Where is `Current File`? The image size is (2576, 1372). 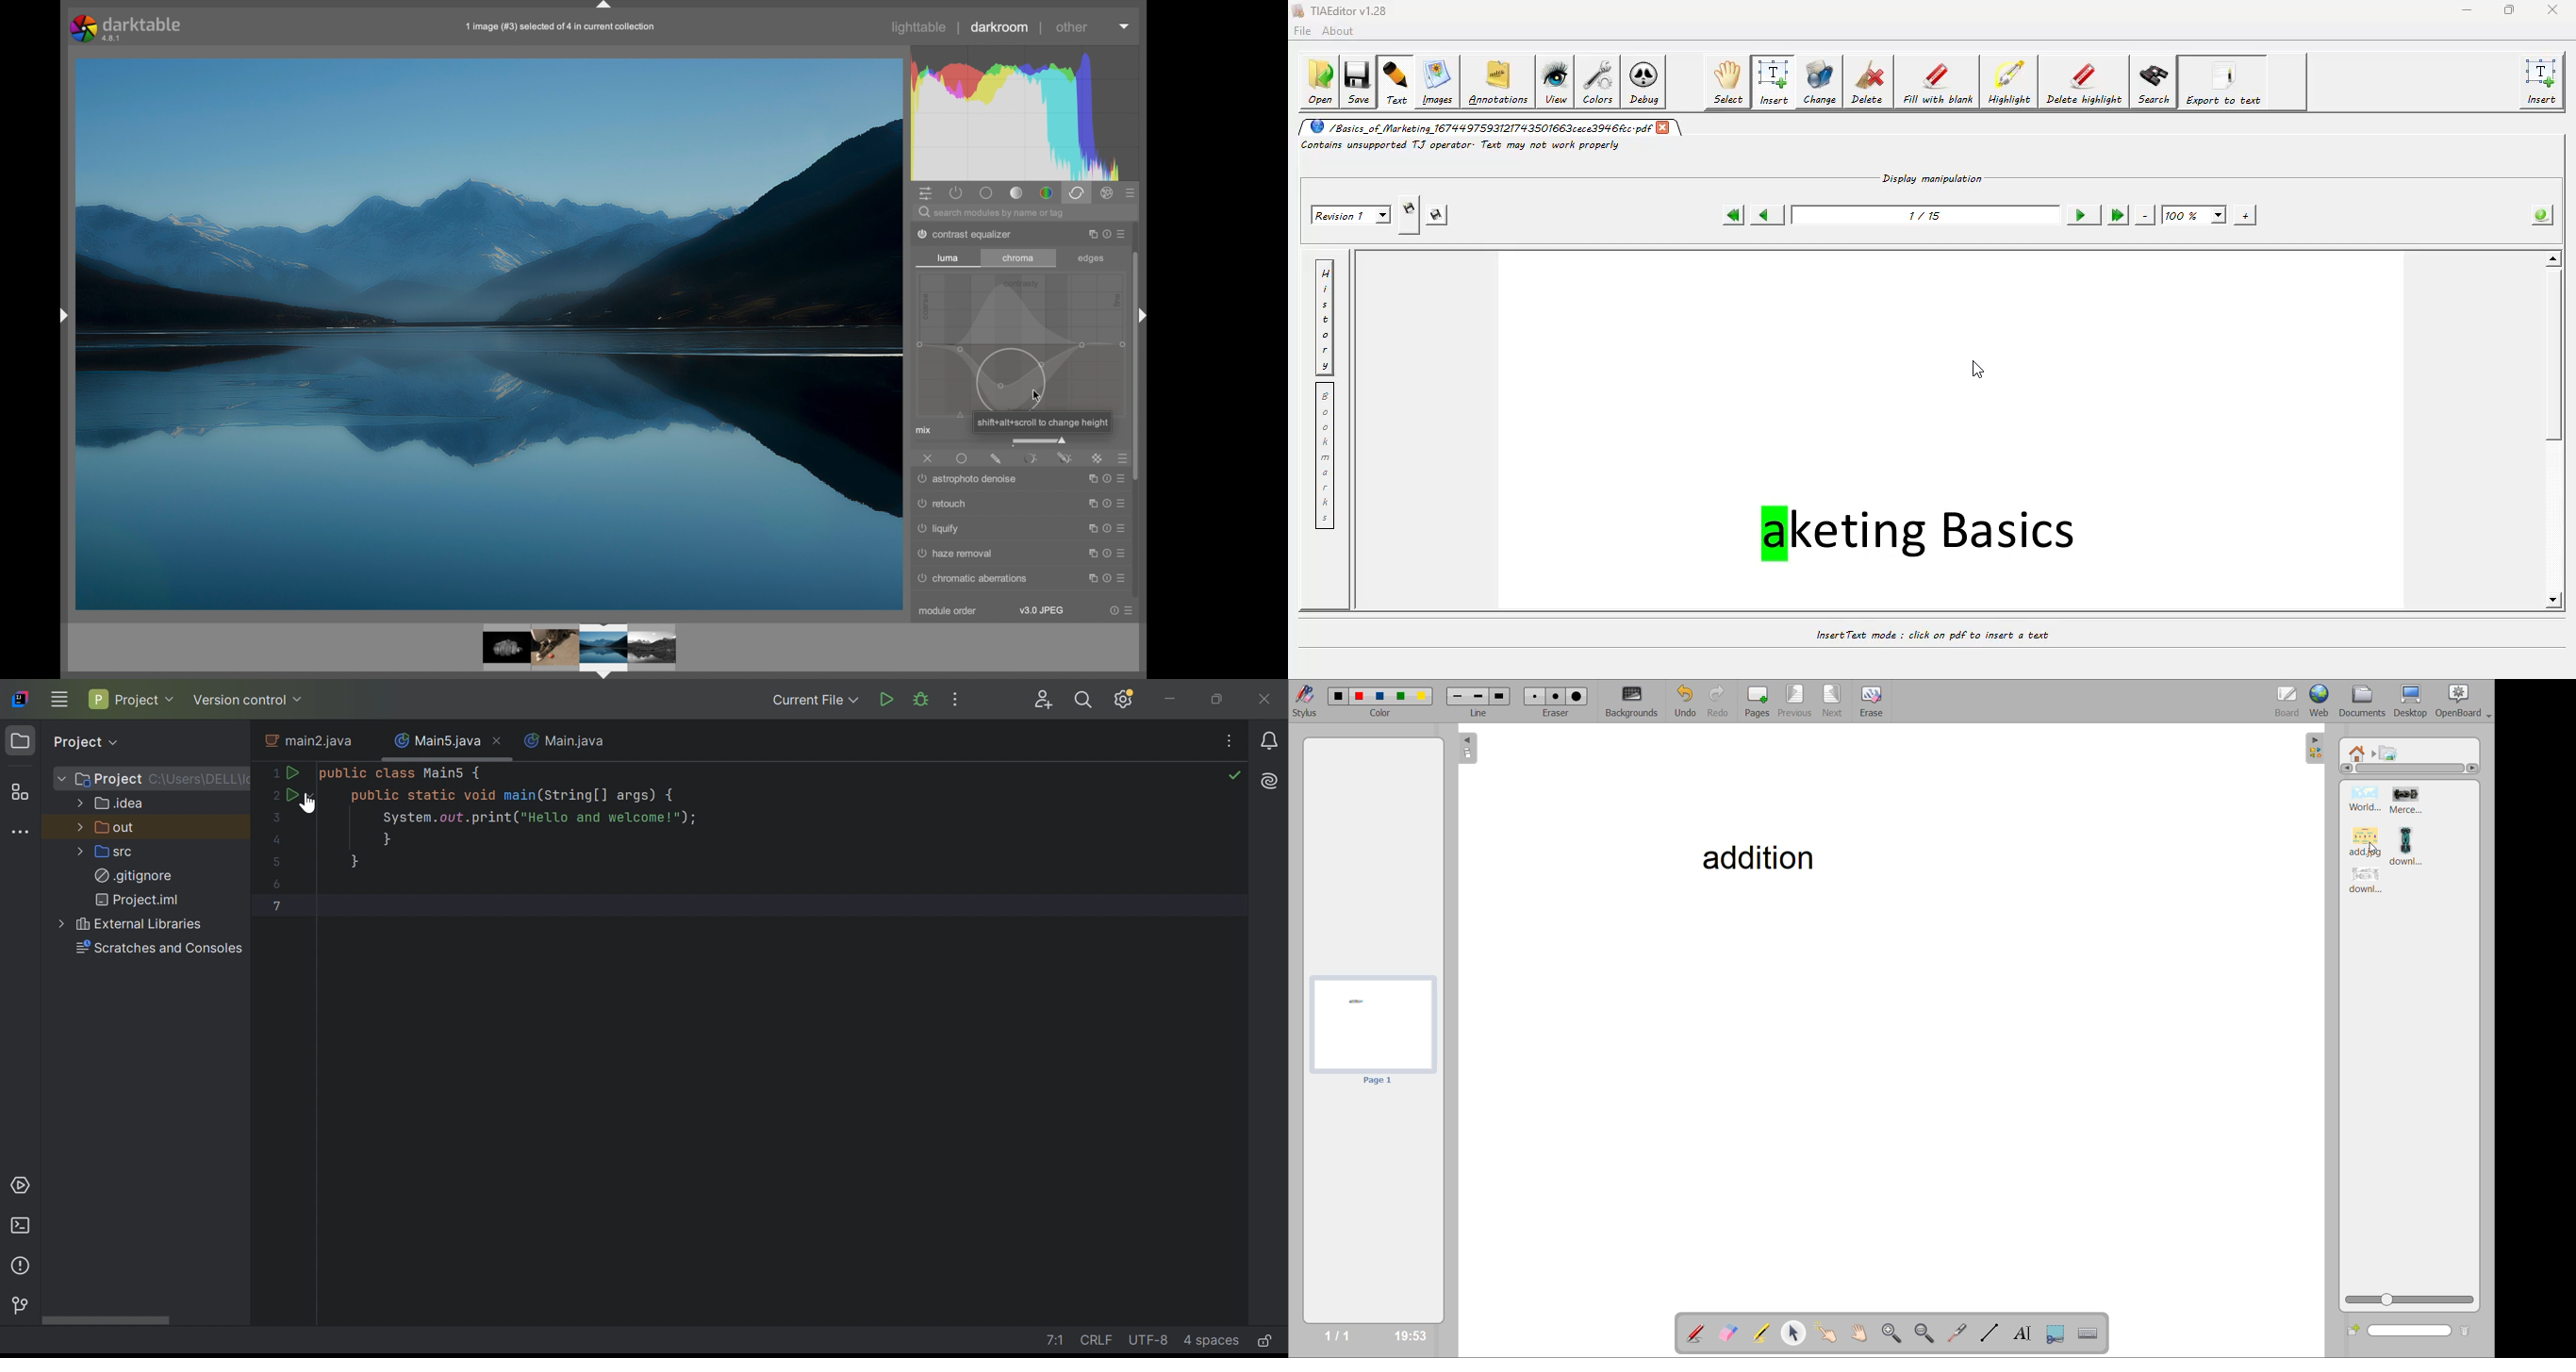 Current File is located at coordinates (816, 701).